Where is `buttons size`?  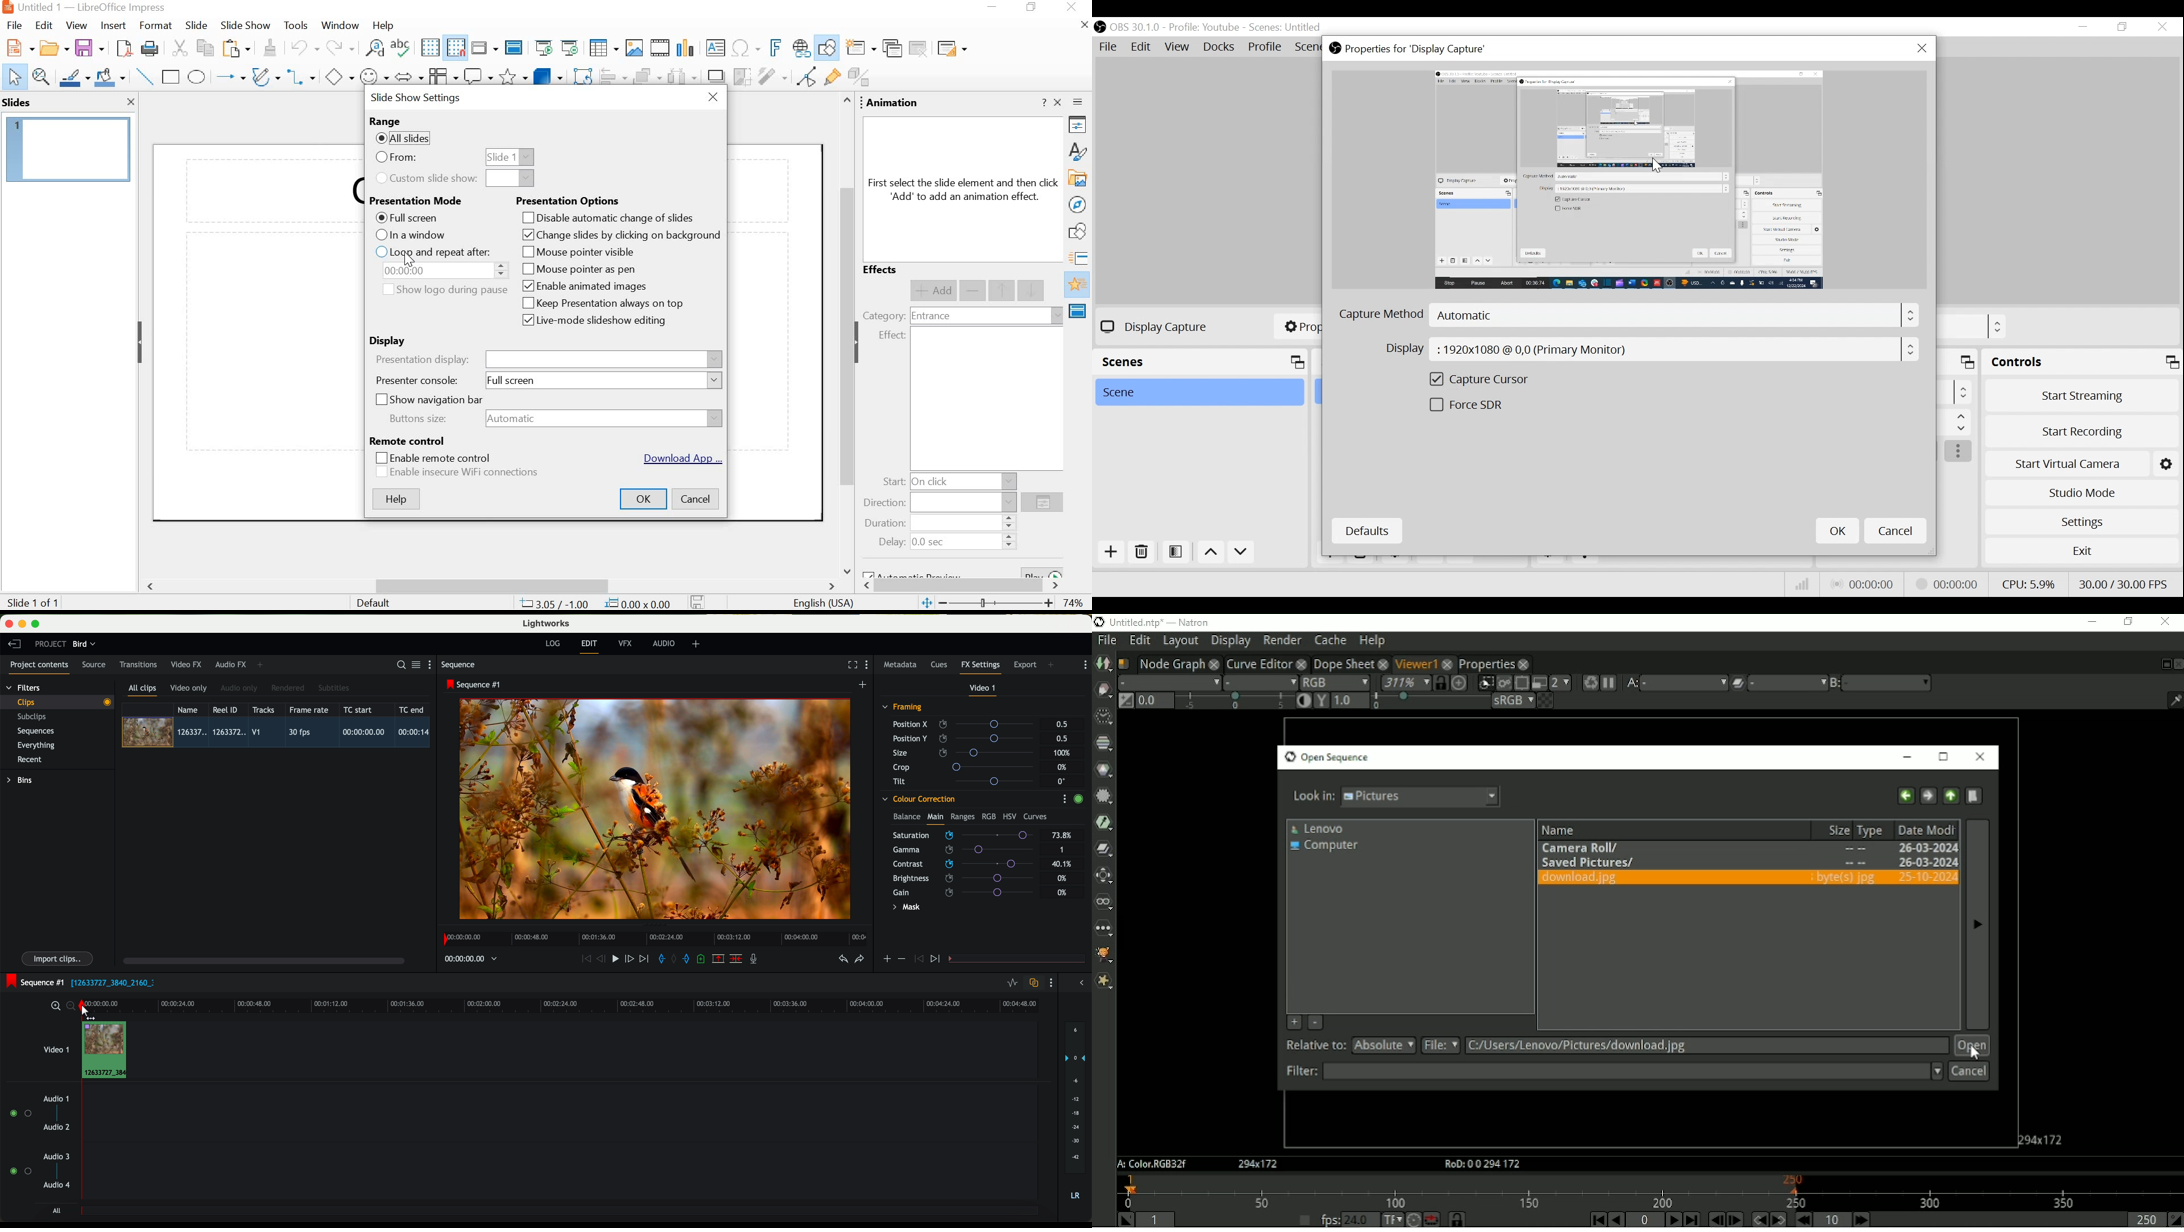 buttons size is located at coordinates (419, 419).